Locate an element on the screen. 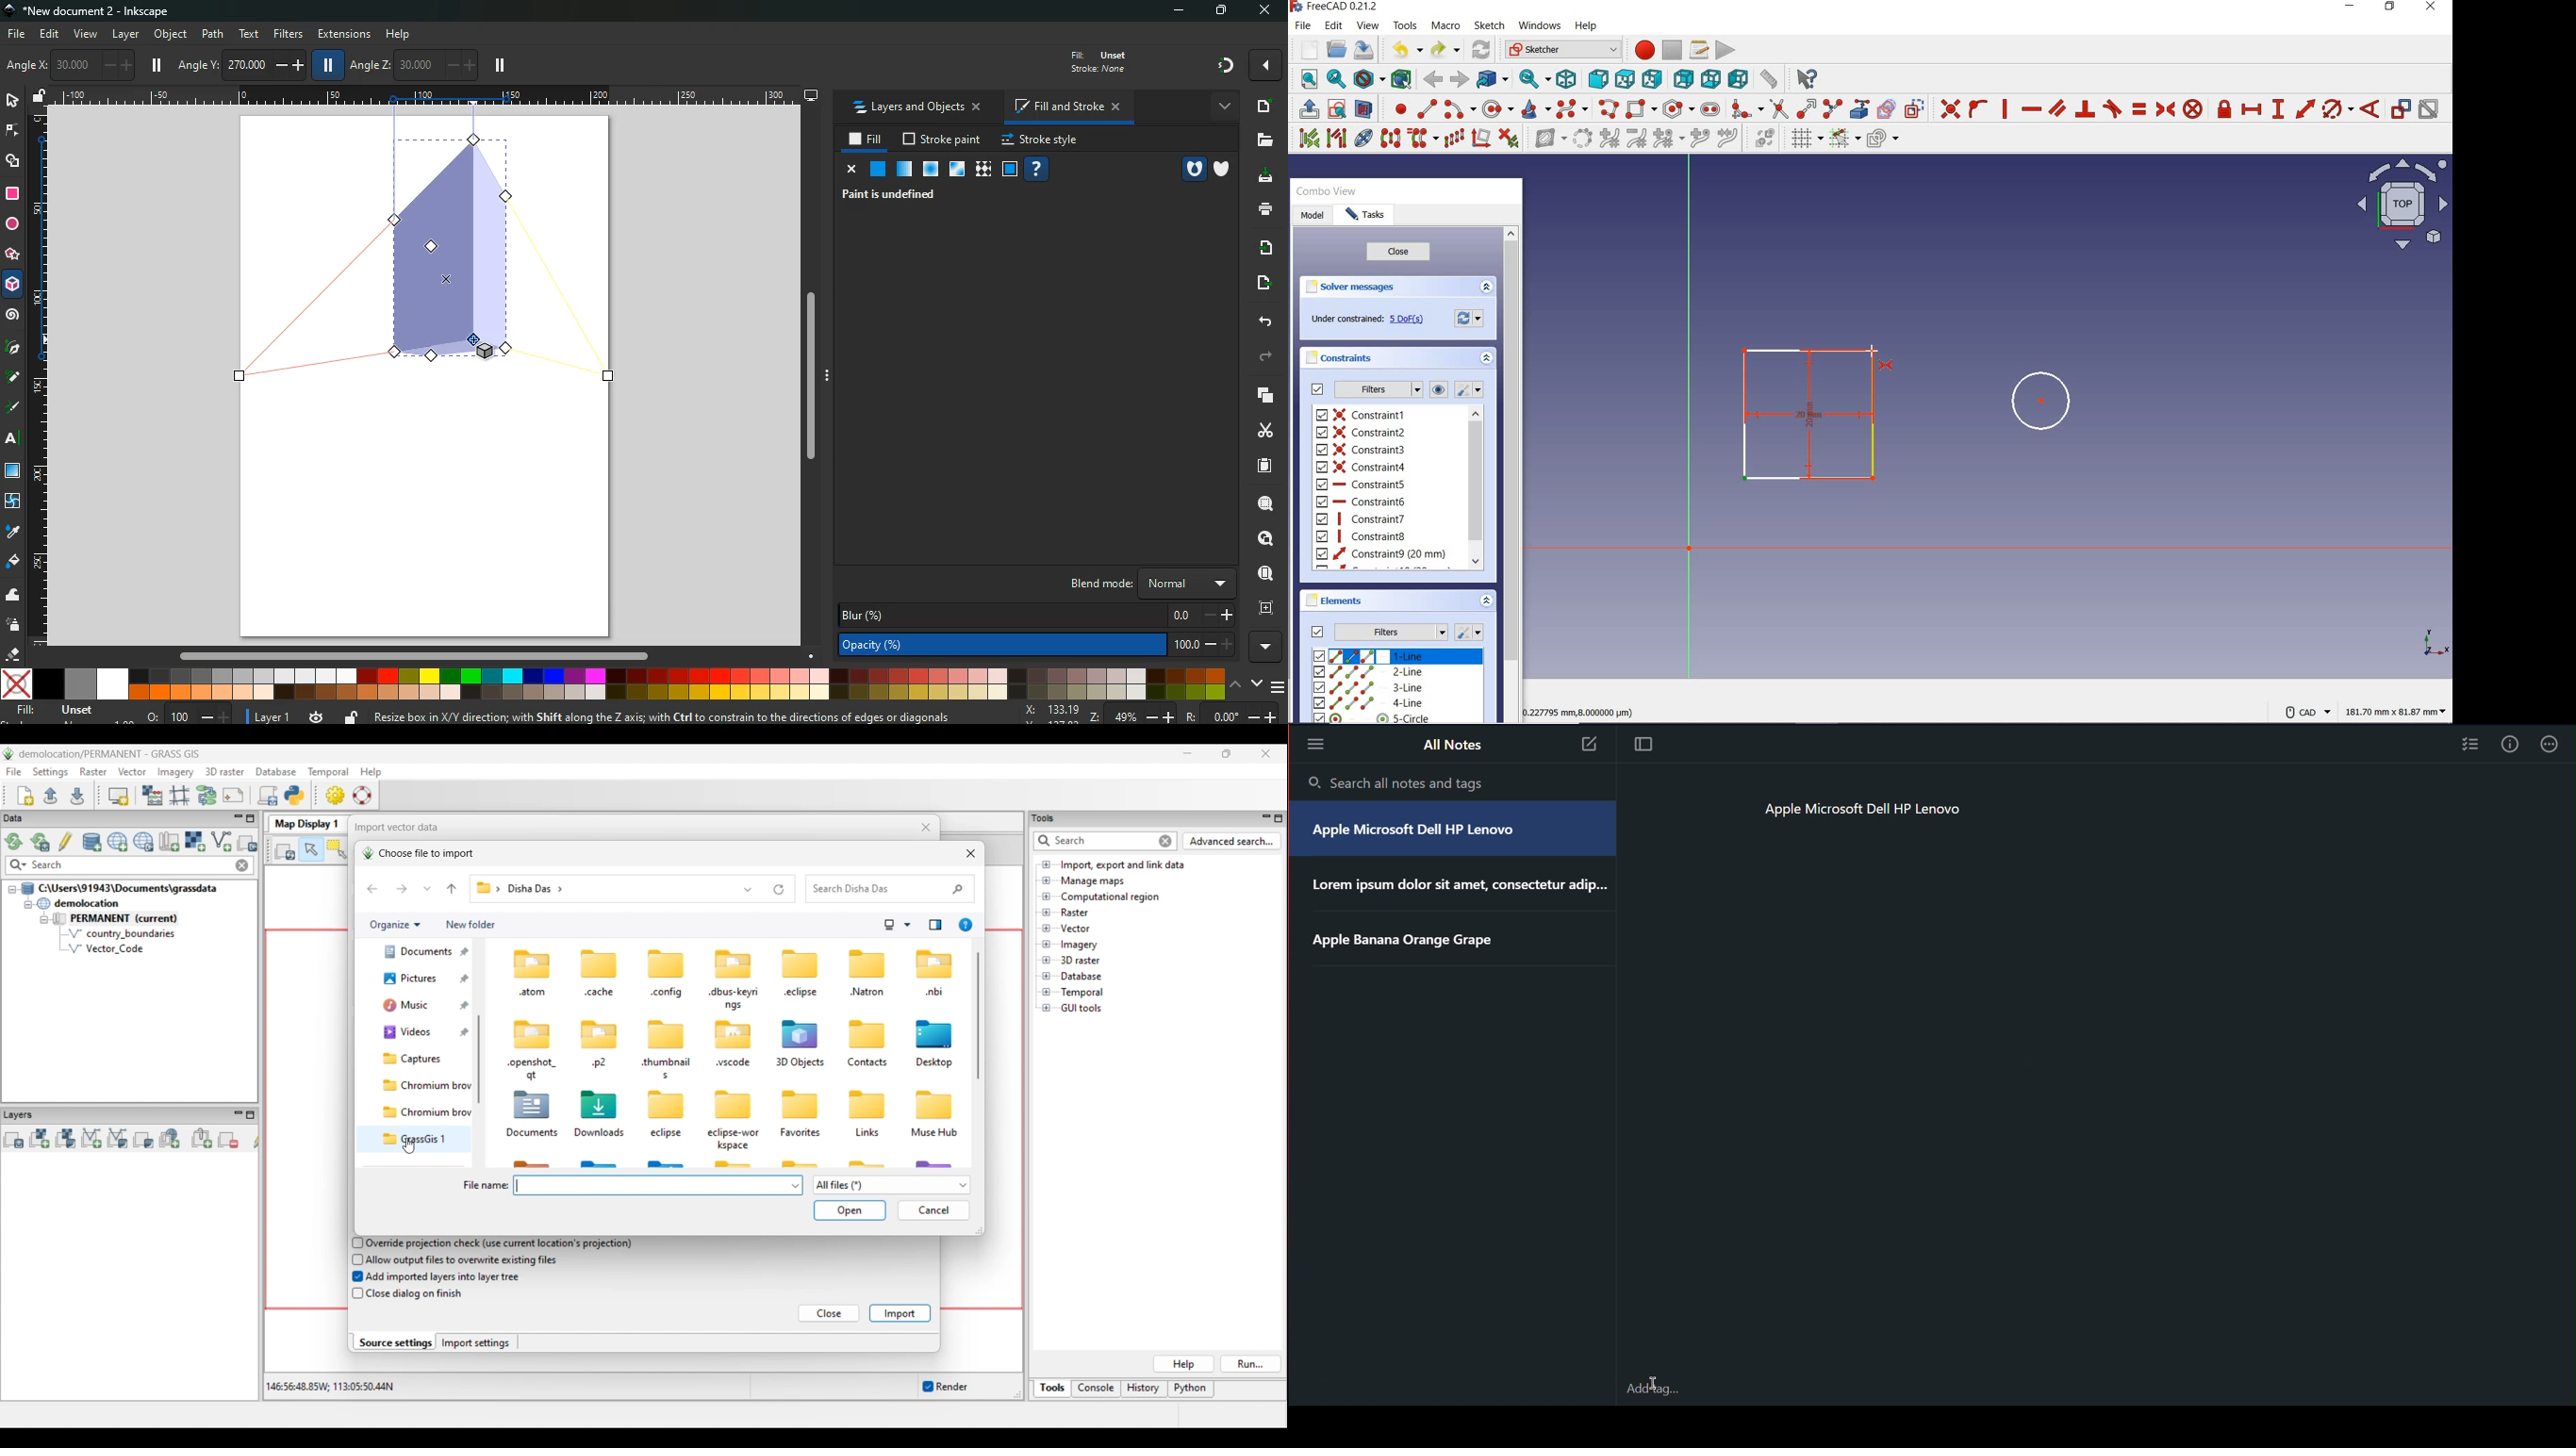 This screenshot has width=2576, height=1456. layers and objects is located at coordinates (916, 108).